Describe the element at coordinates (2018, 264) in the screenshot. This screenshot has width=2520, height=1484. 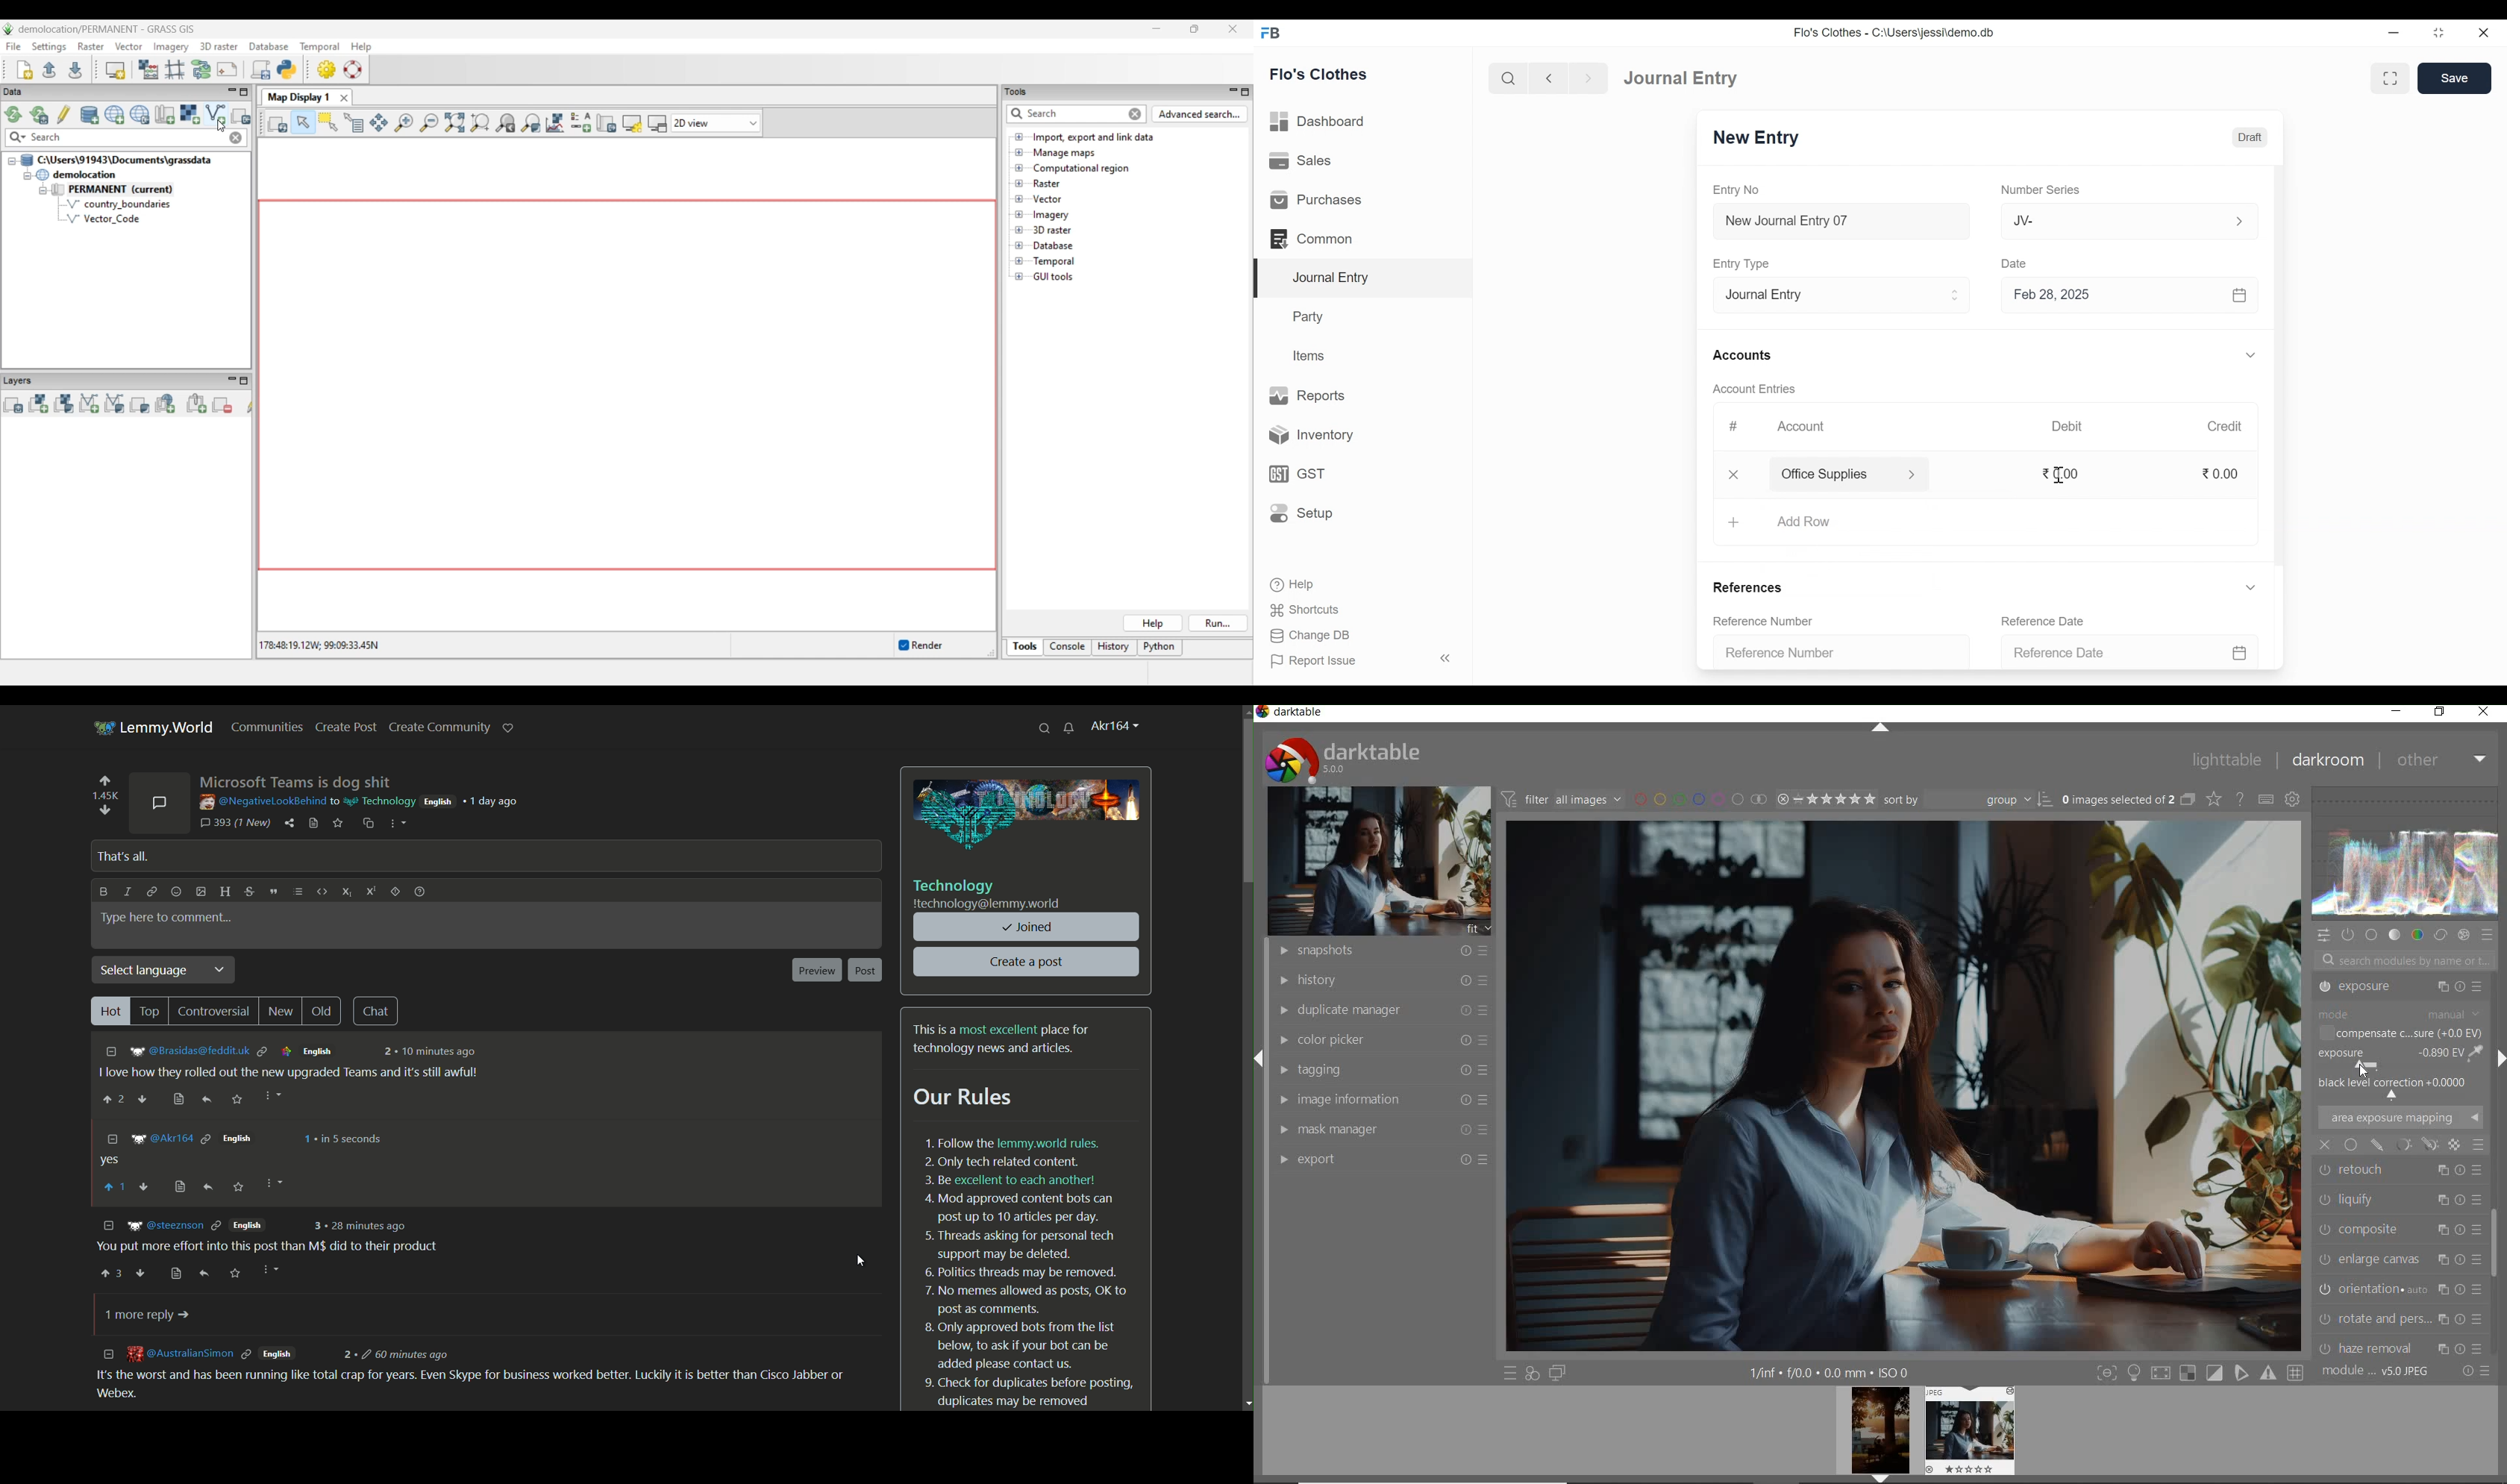
I see `Date` at that location.